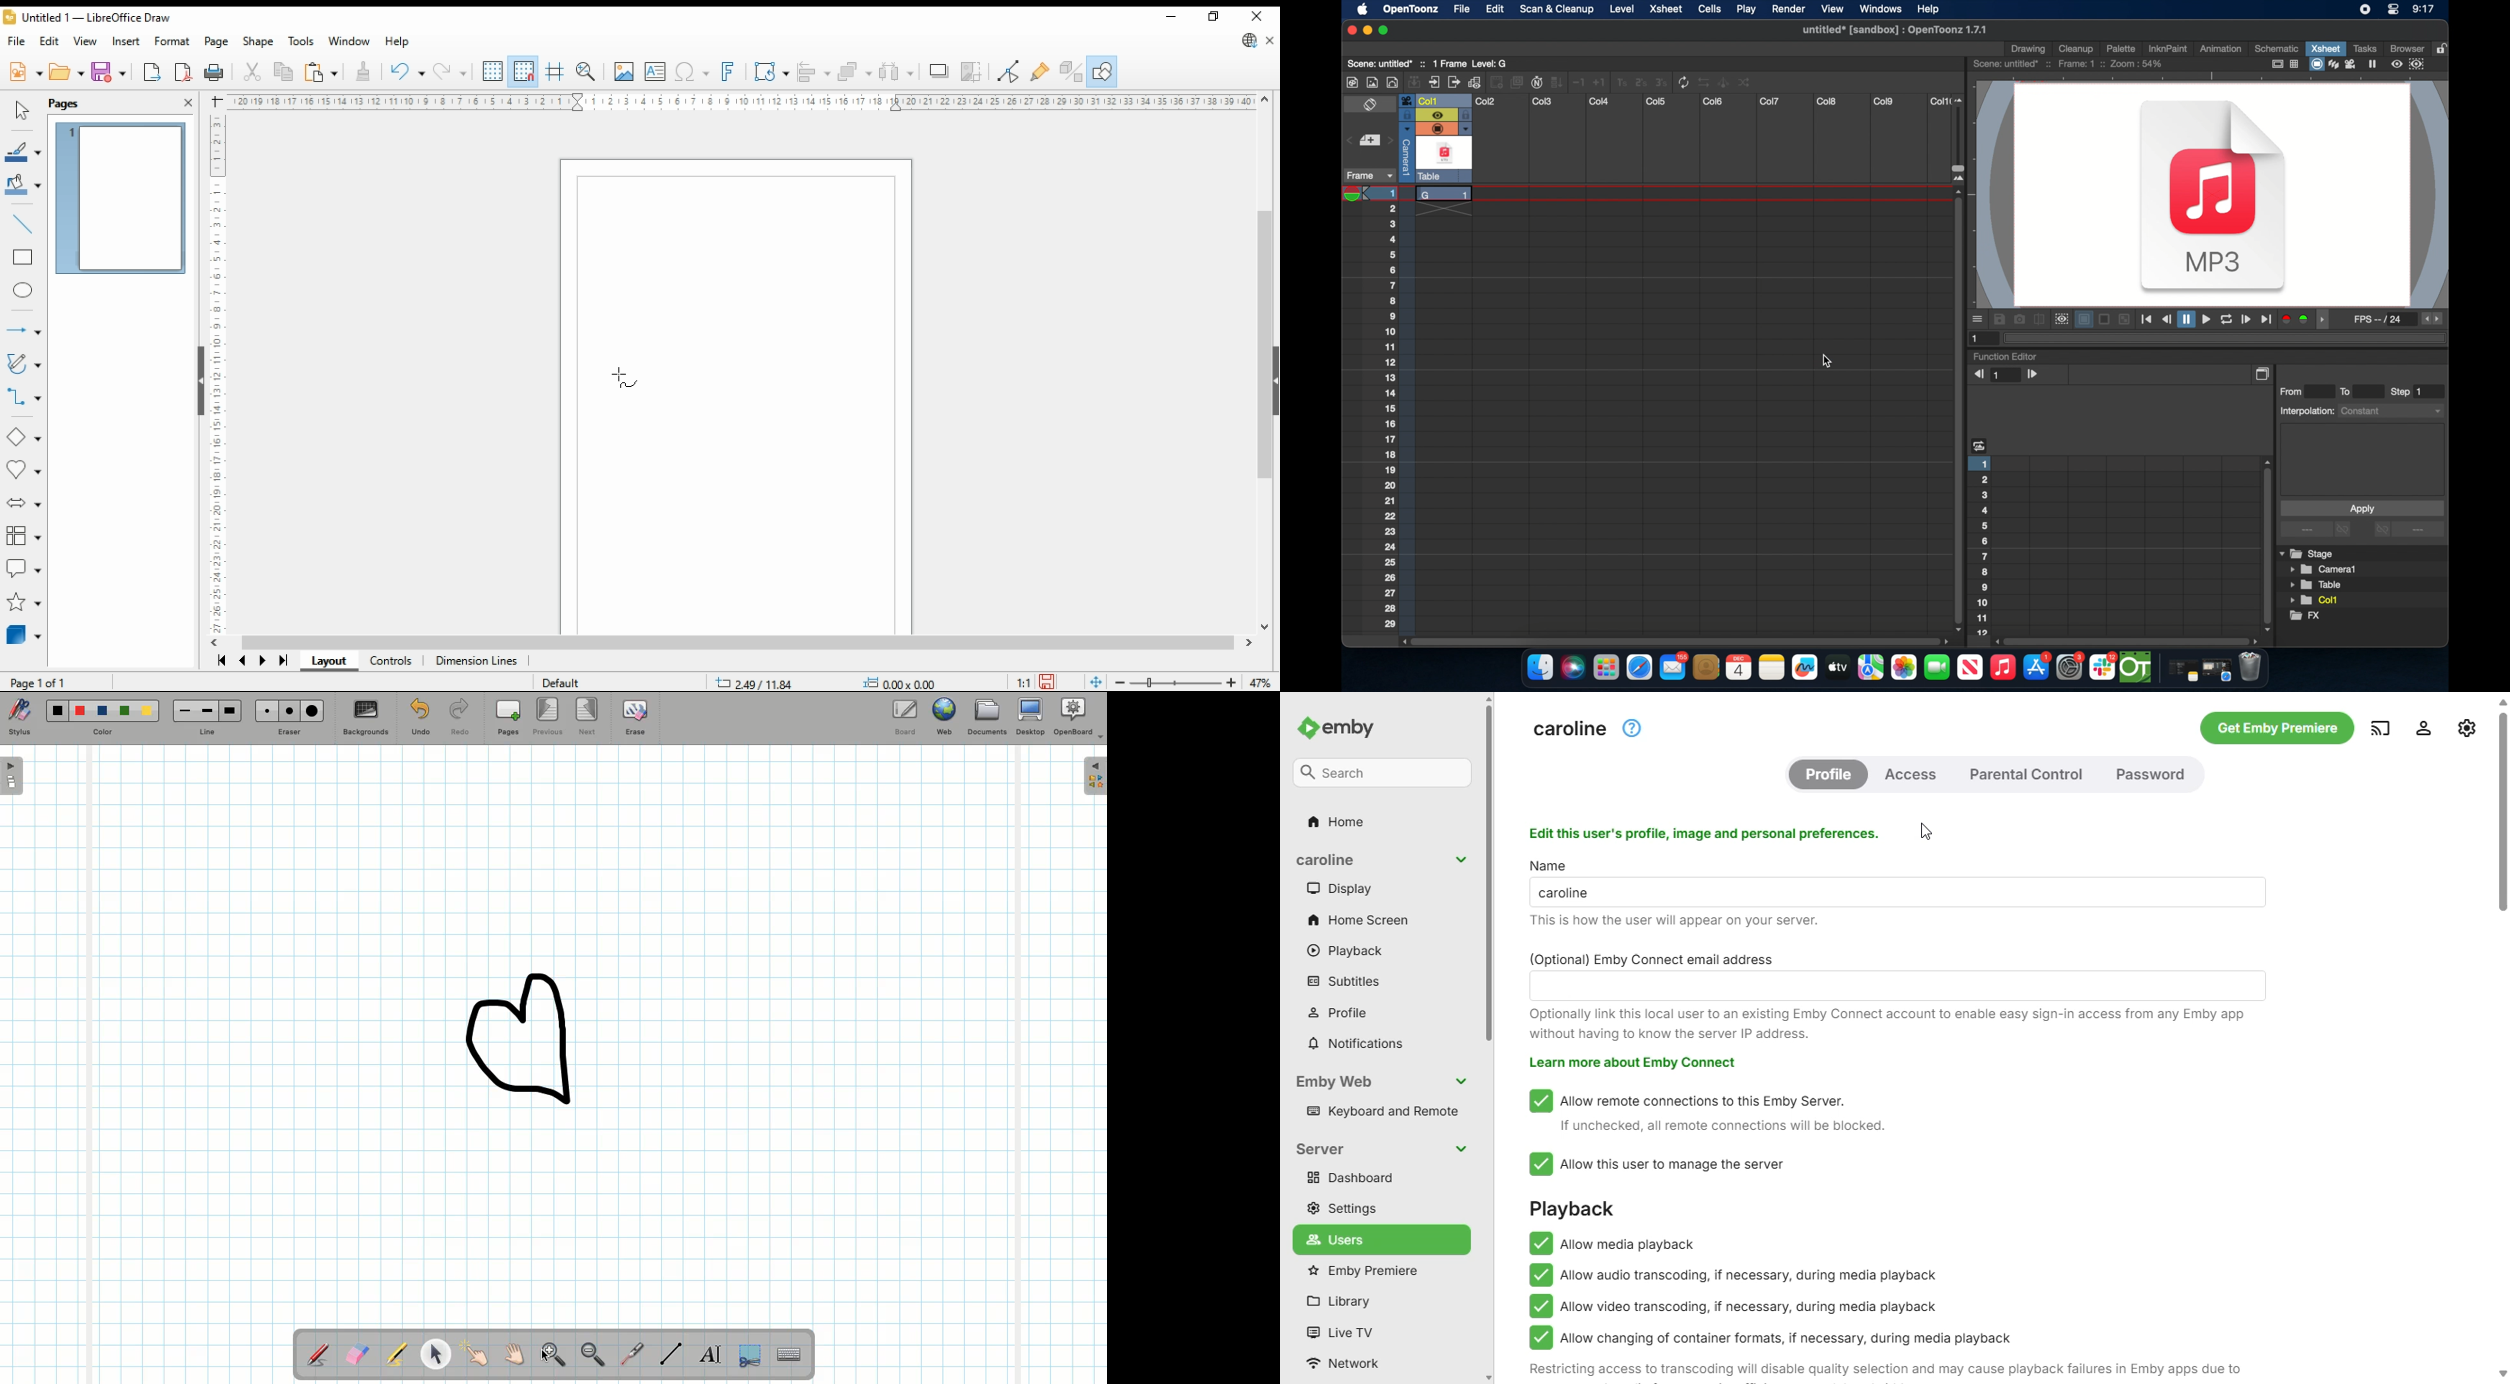 The image size is (2520, 1400). I want to click on more  options, so click(2317, 530).